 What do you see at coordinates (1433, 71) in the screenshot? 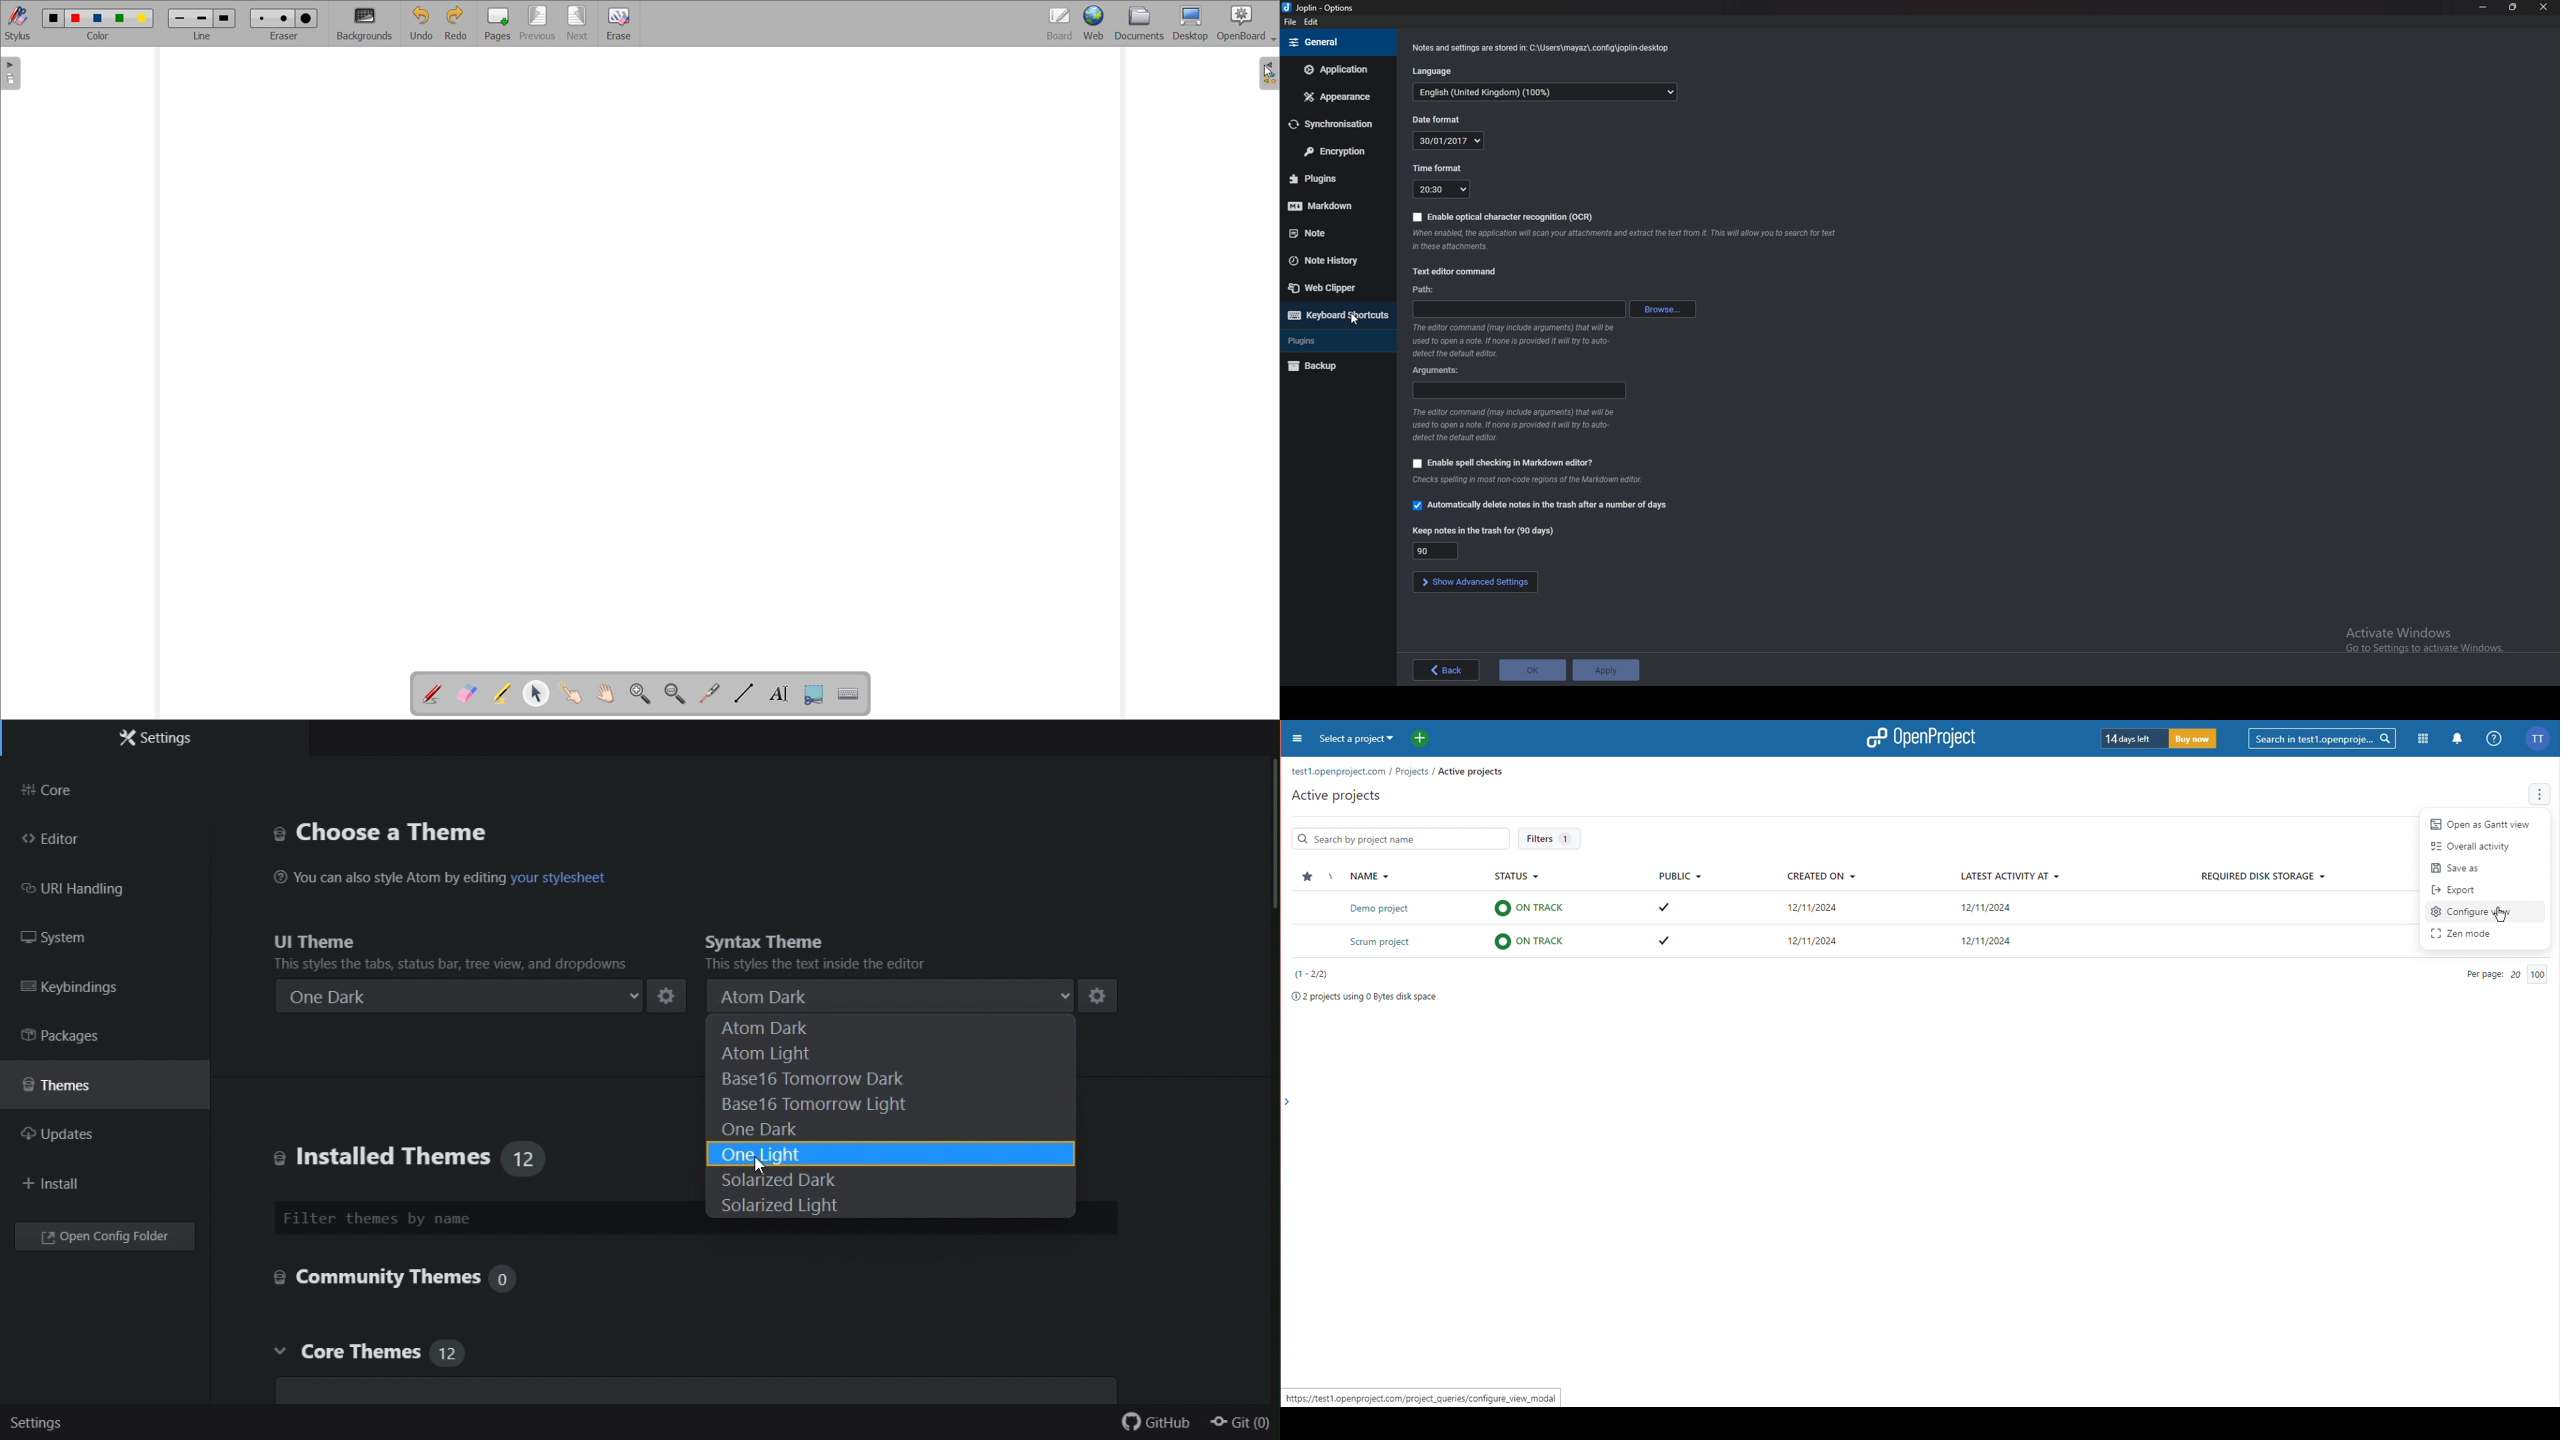
I see `Language` at bounding box center [1433, 71].